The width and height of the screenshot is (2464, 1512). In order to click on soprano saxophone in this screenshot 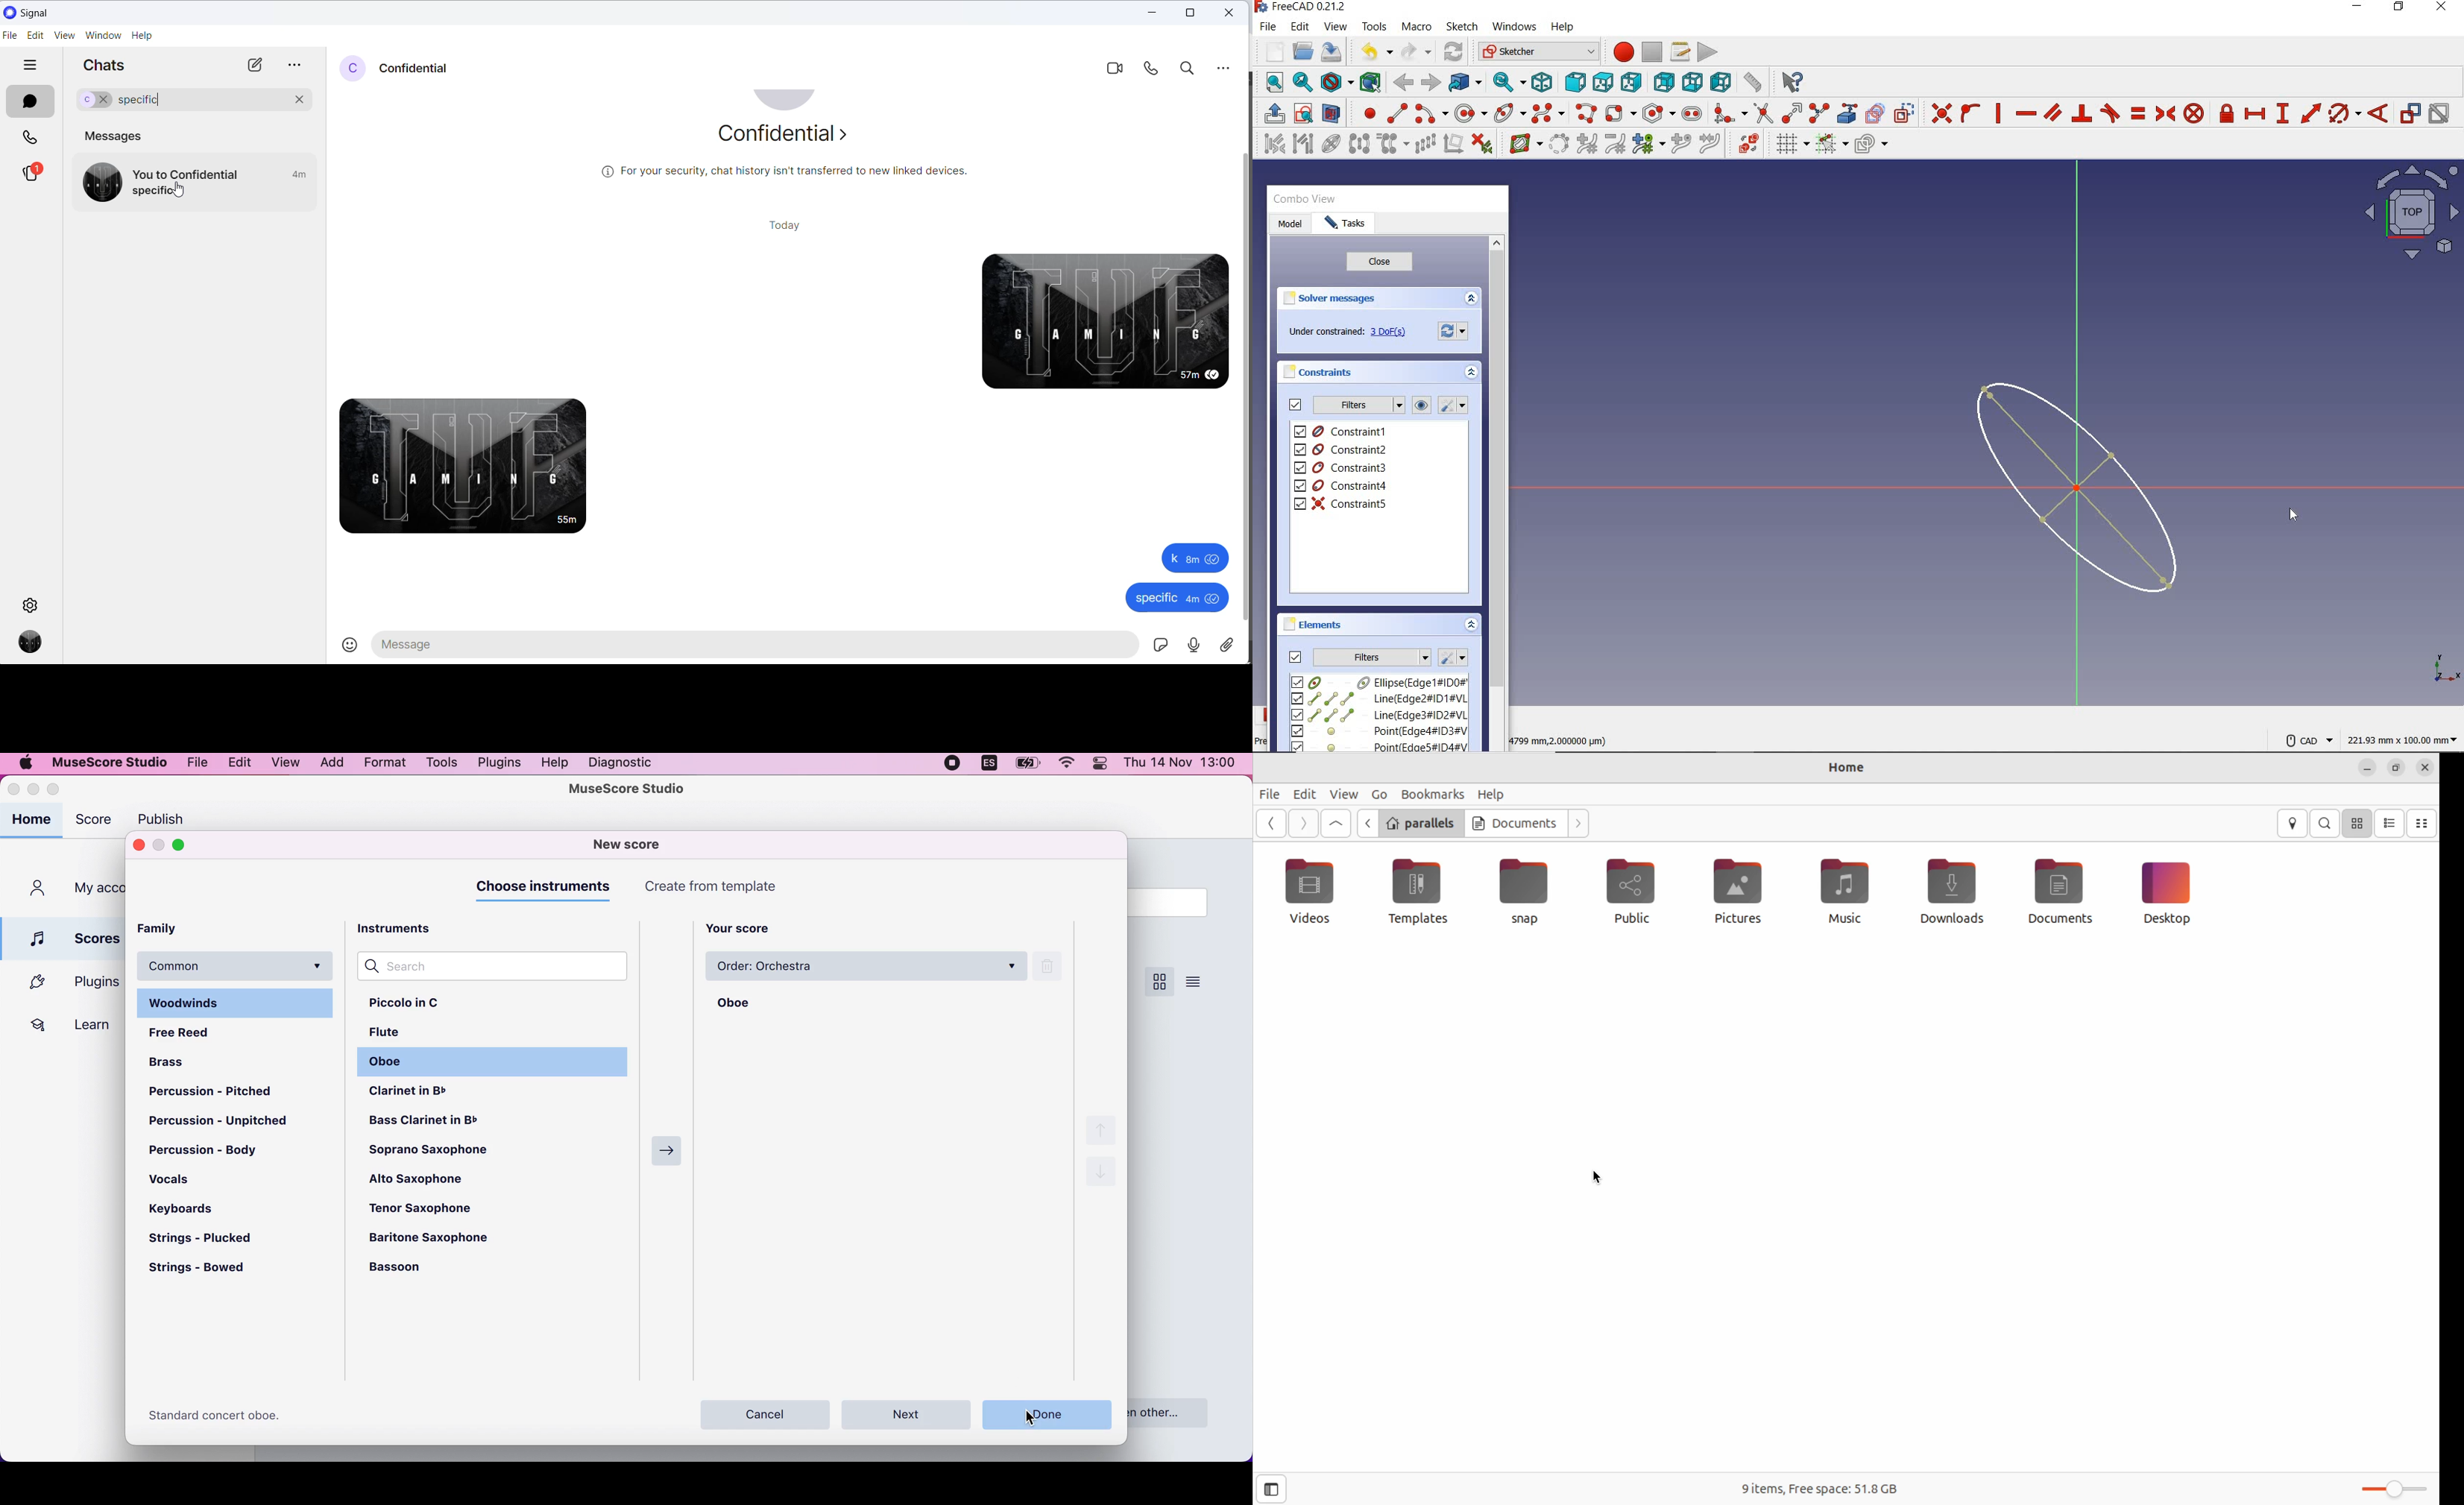, I will do `click(454, 1154)`.